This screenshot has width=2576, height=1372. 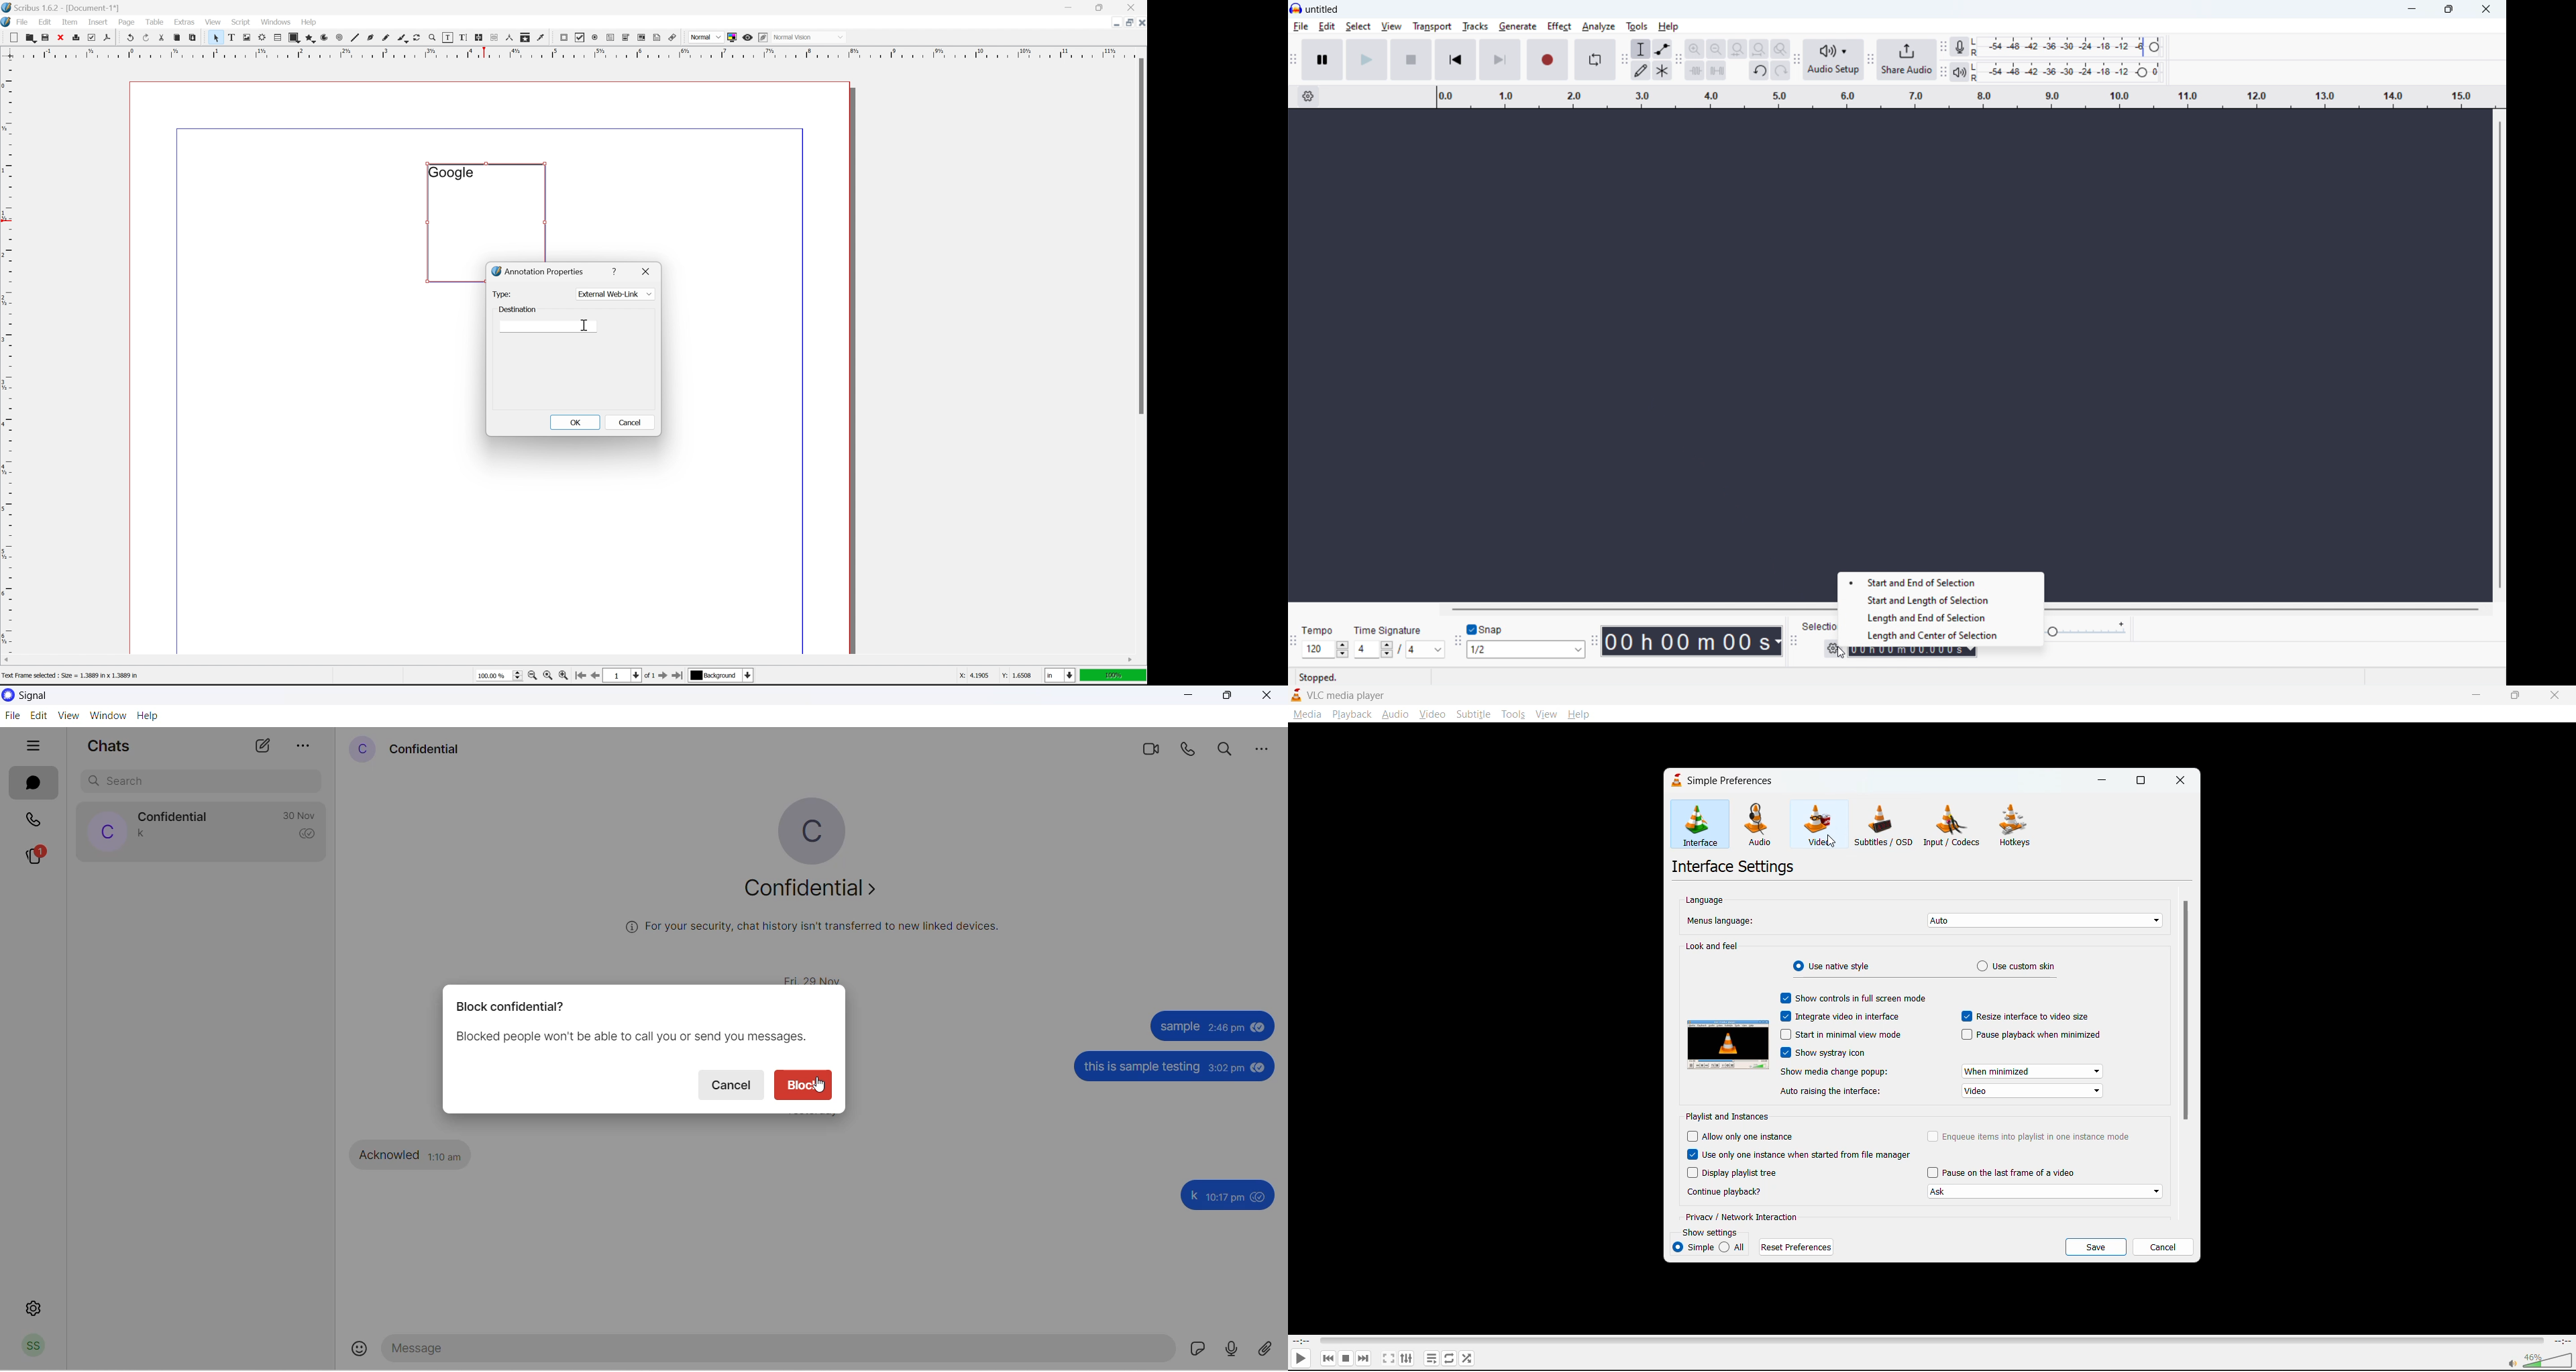 I want to click on this is sample testing, so click(x=1141, y=1067).